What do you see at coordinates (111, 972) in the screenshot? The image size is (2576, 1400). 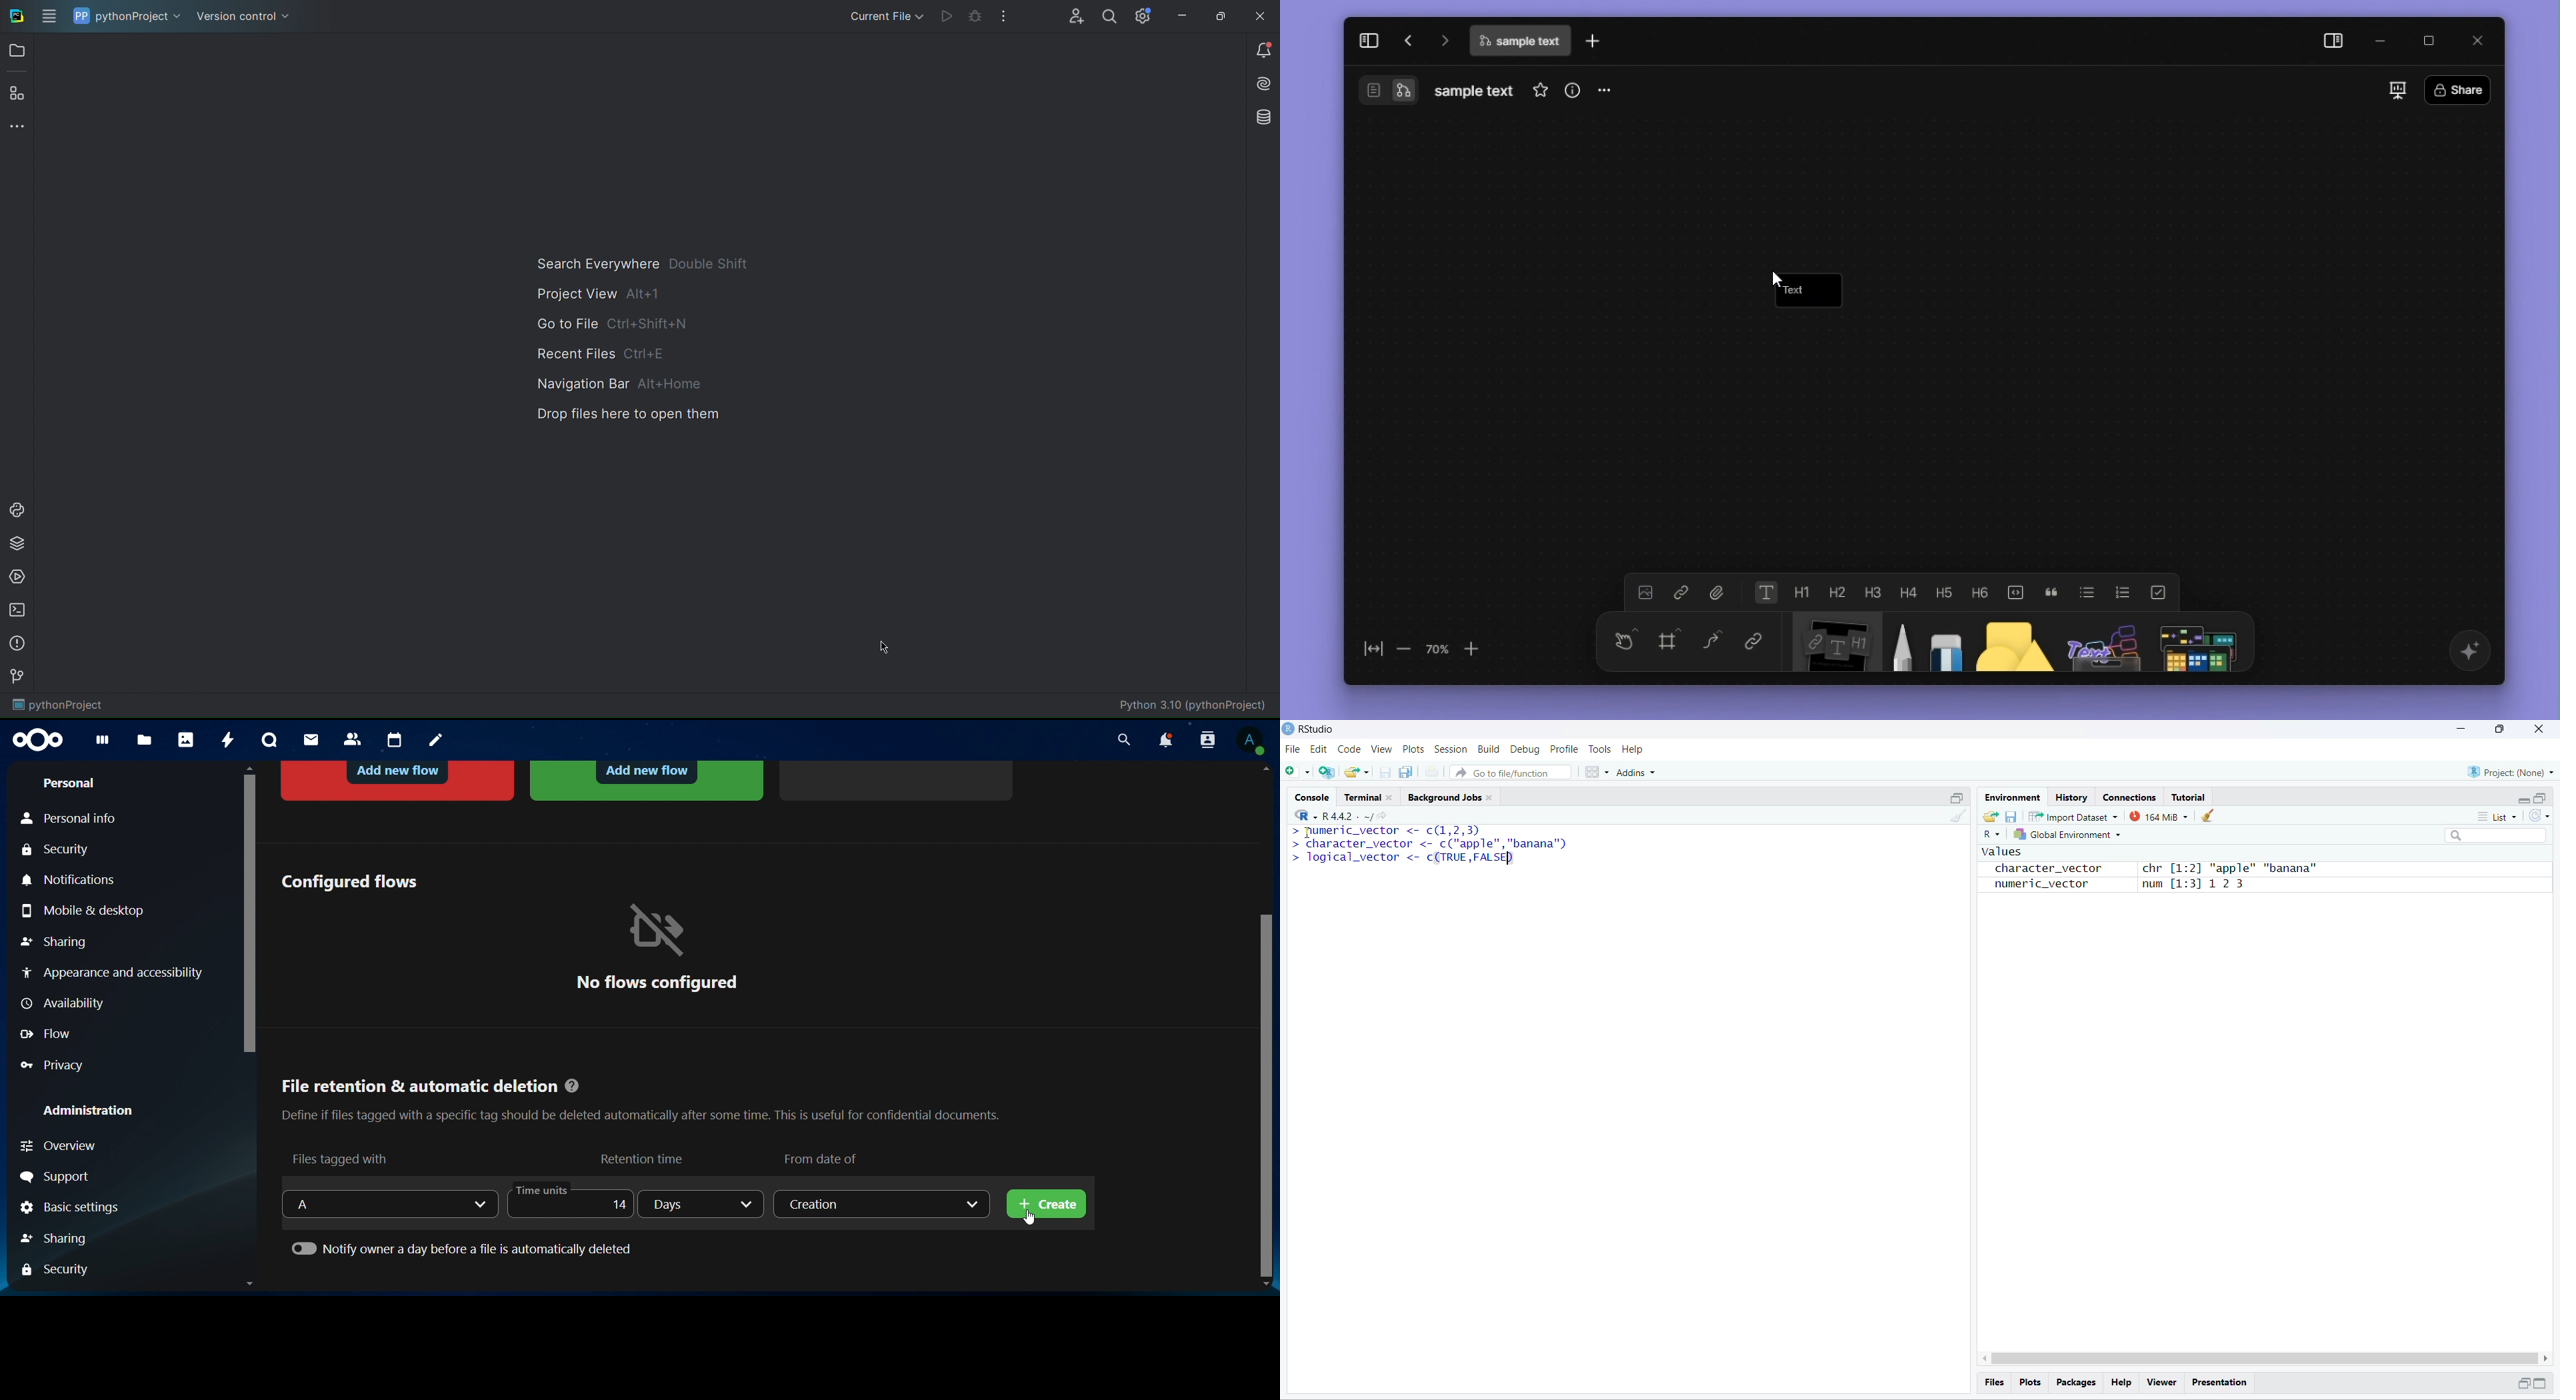 I see `appearance and accessibility` at bounding box center [111, 972].